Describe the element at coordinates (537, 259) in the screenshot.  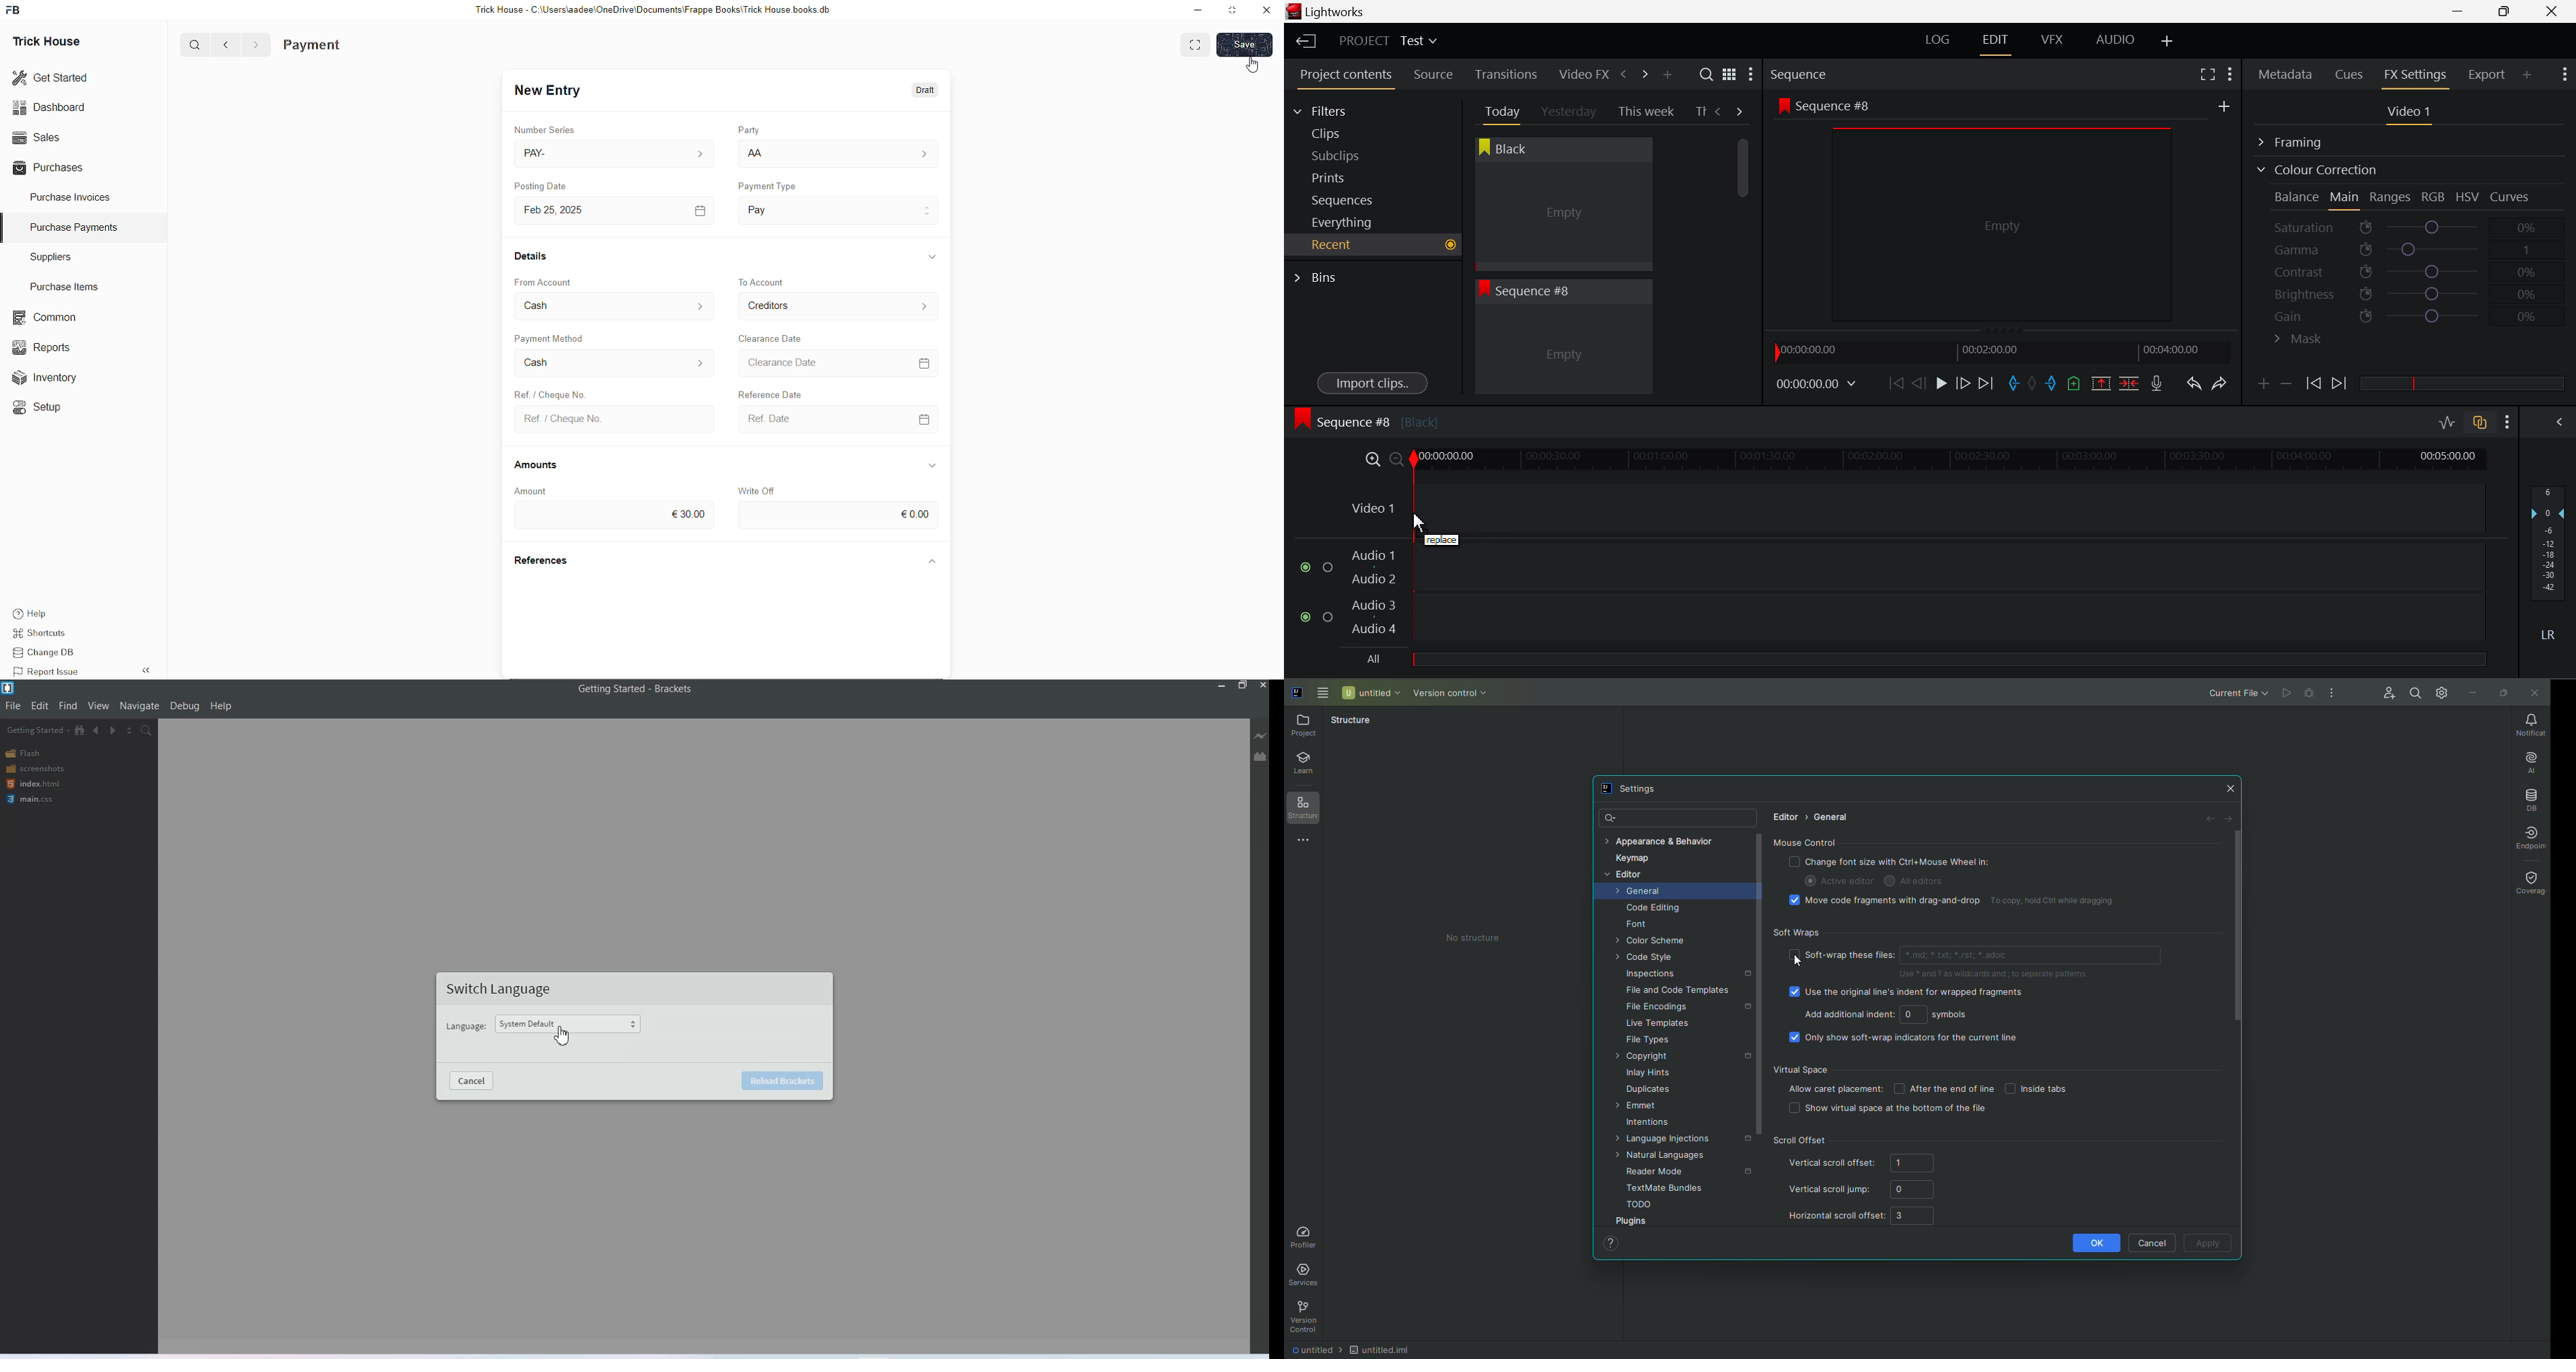
I see `Details` at that location.